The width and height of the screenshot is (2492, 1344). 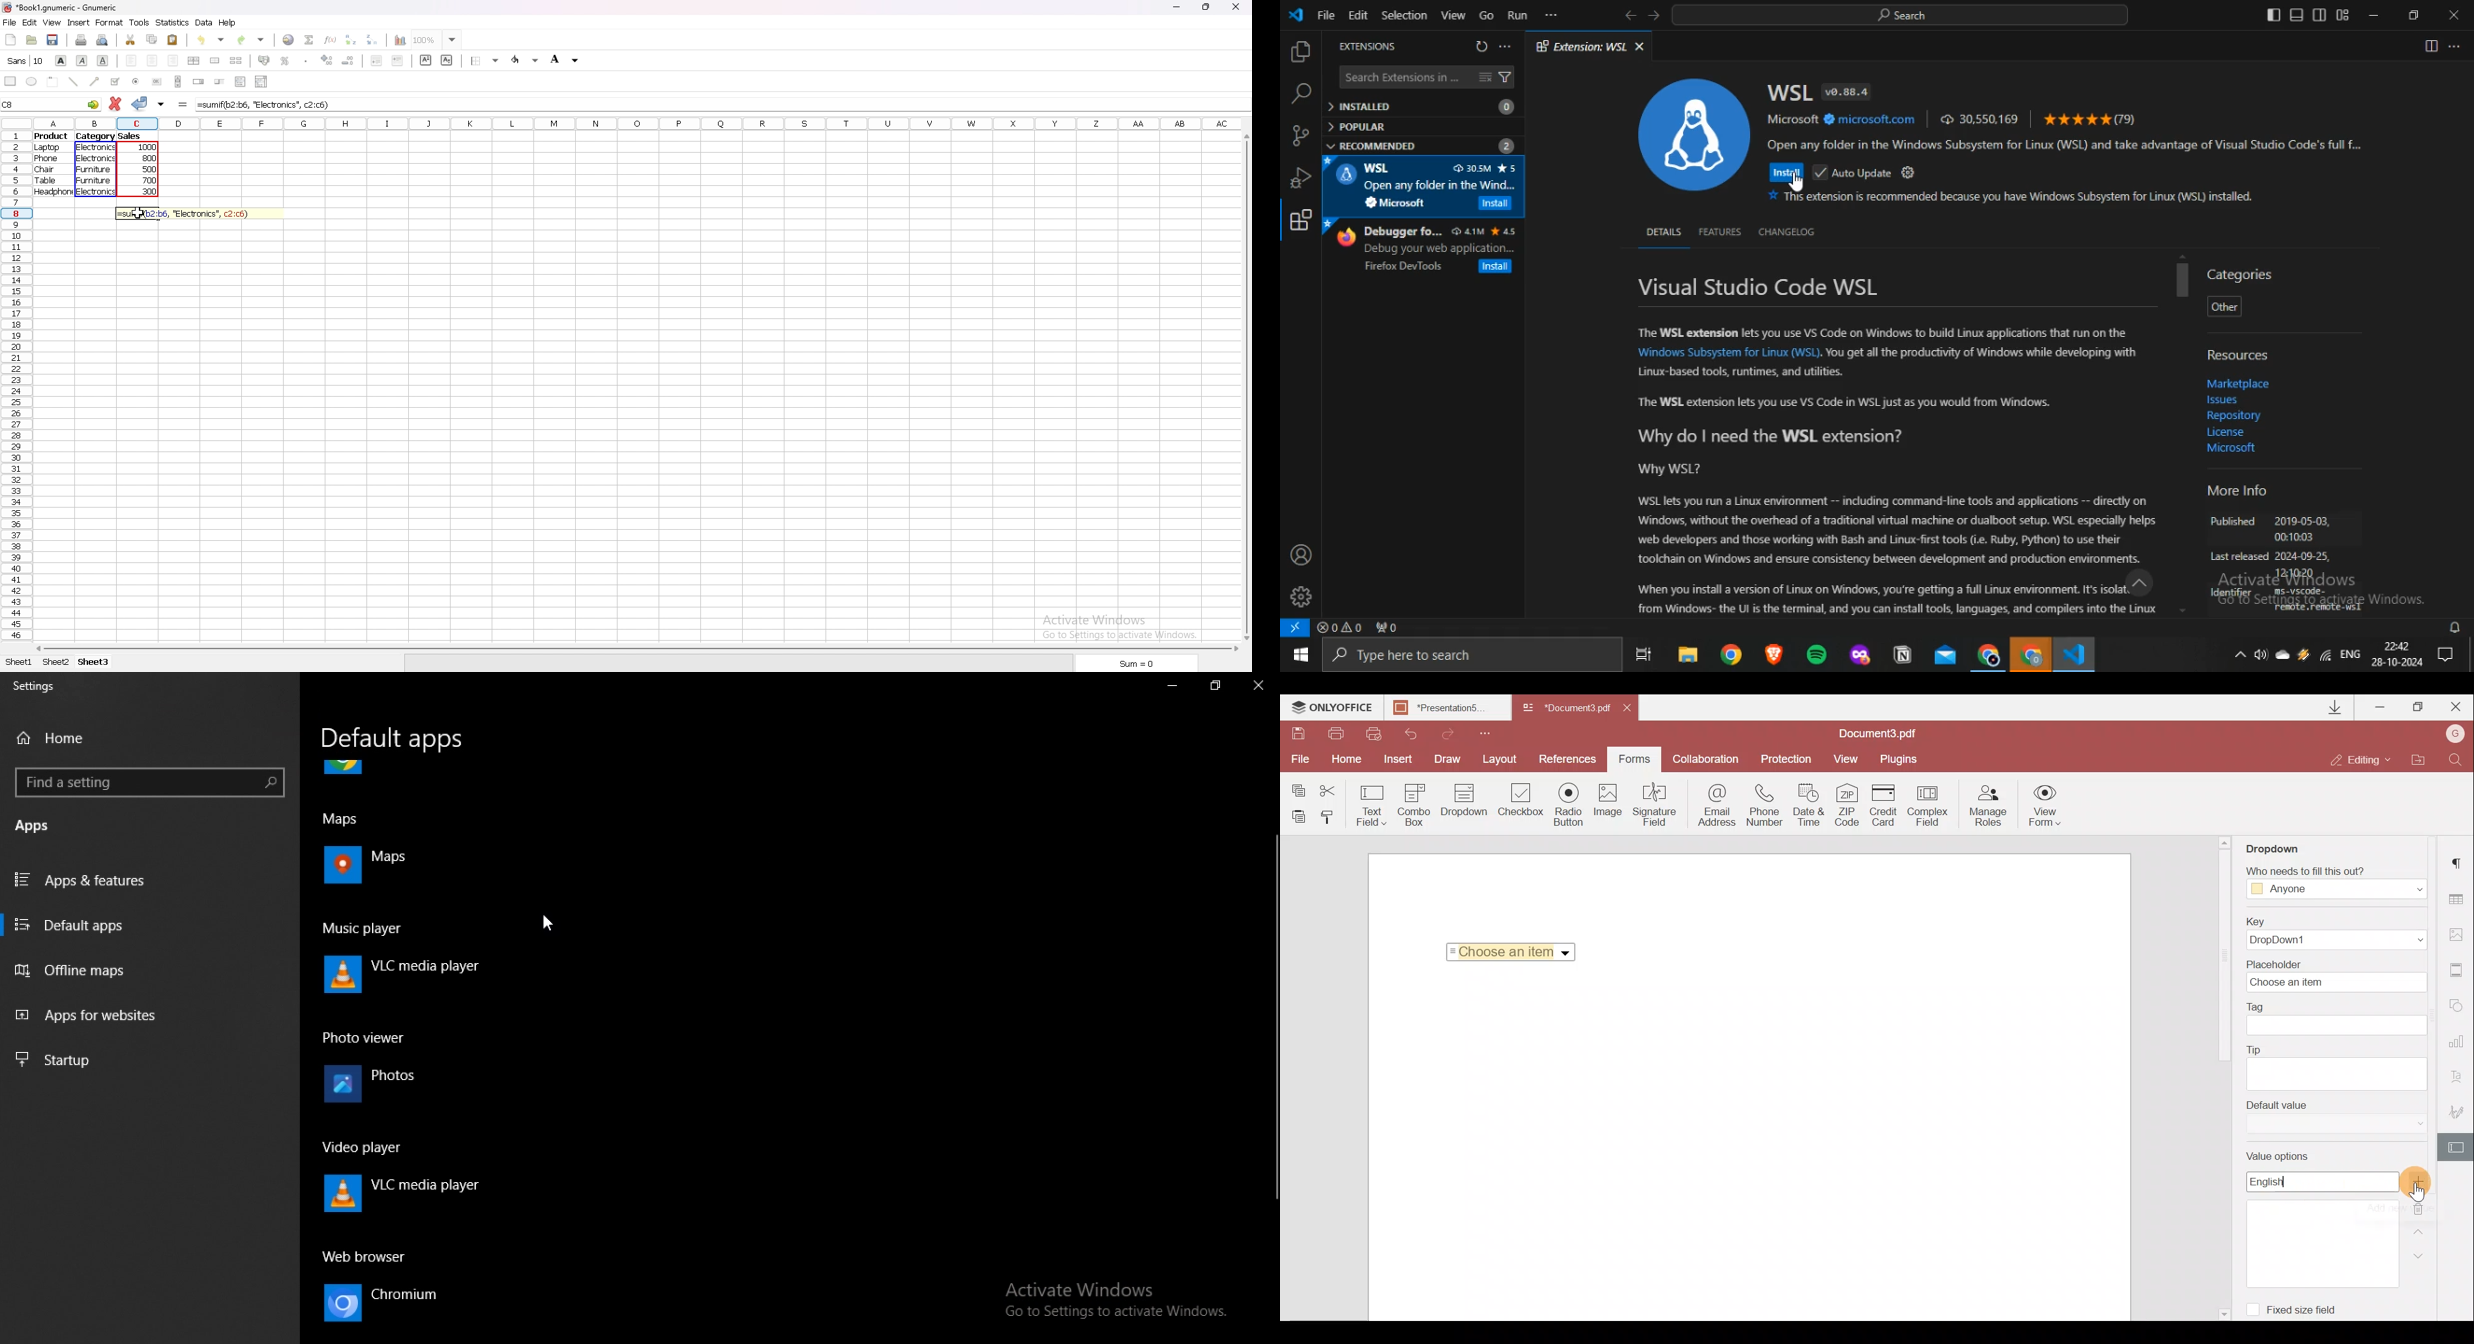 What do you see at coordinates (1846, 758) in the screenshot?
I see `View` at bounding box center [1846, 758].